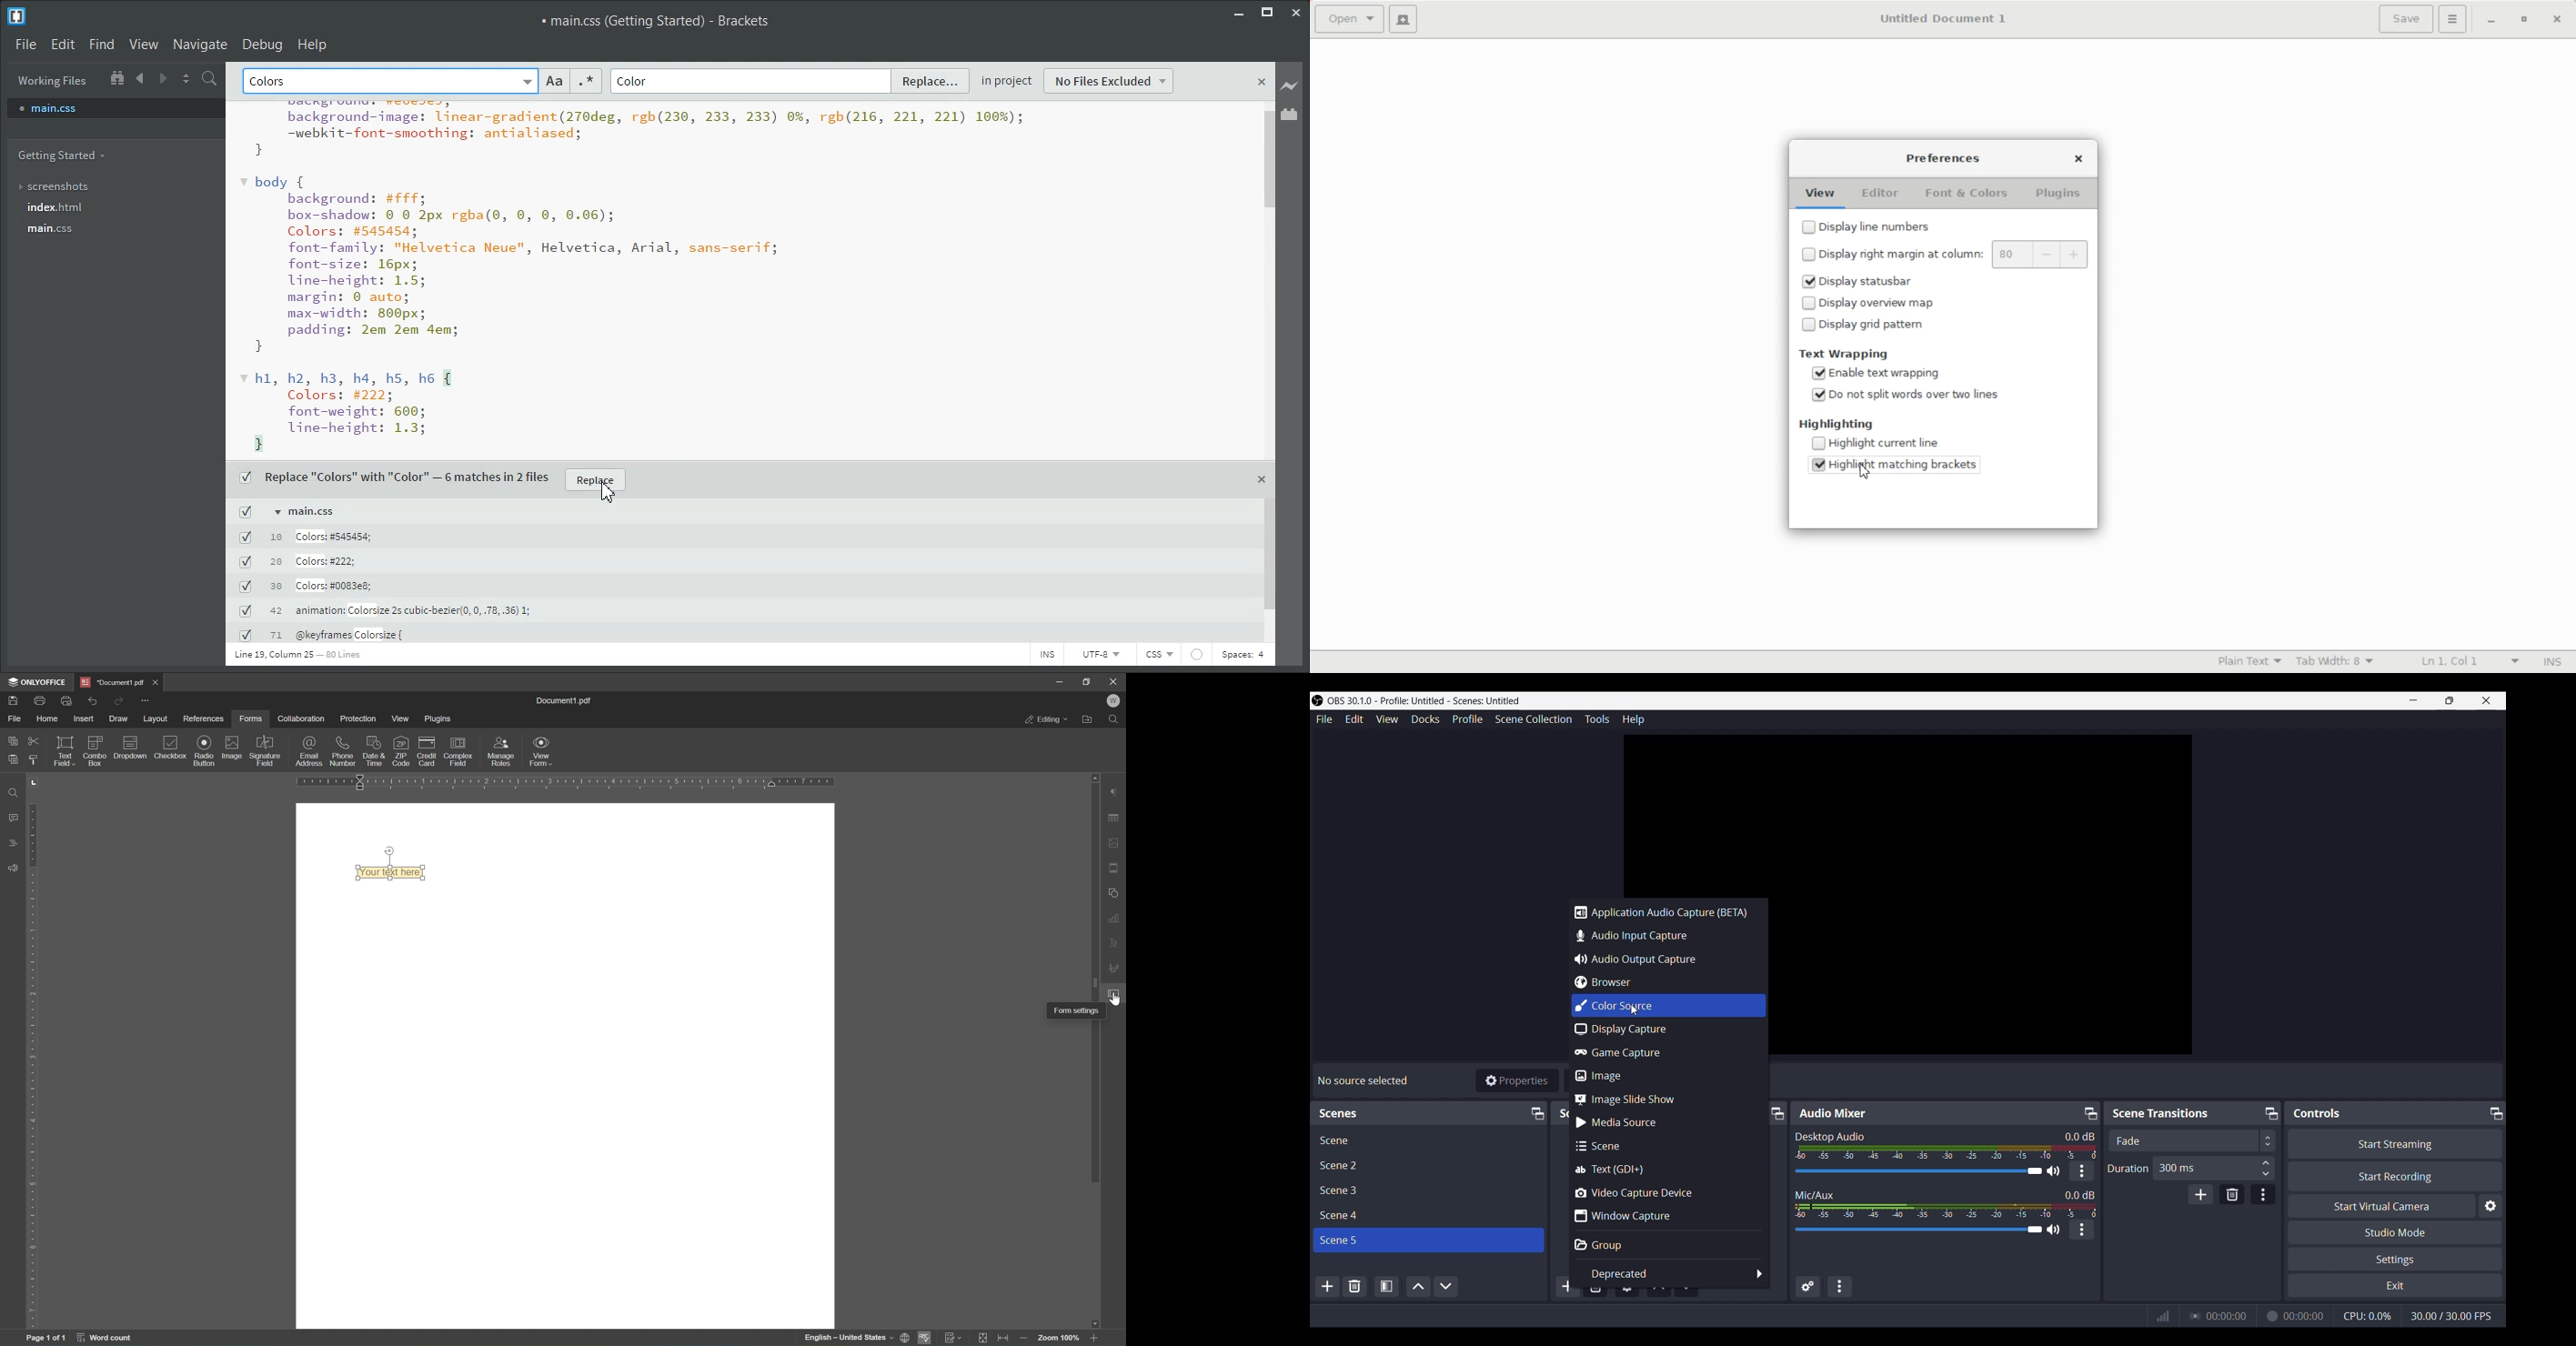 This screenshot has width=2576, height=1372. I want to click on (un)check Disable Display grid pattern, so click(1914, 323).